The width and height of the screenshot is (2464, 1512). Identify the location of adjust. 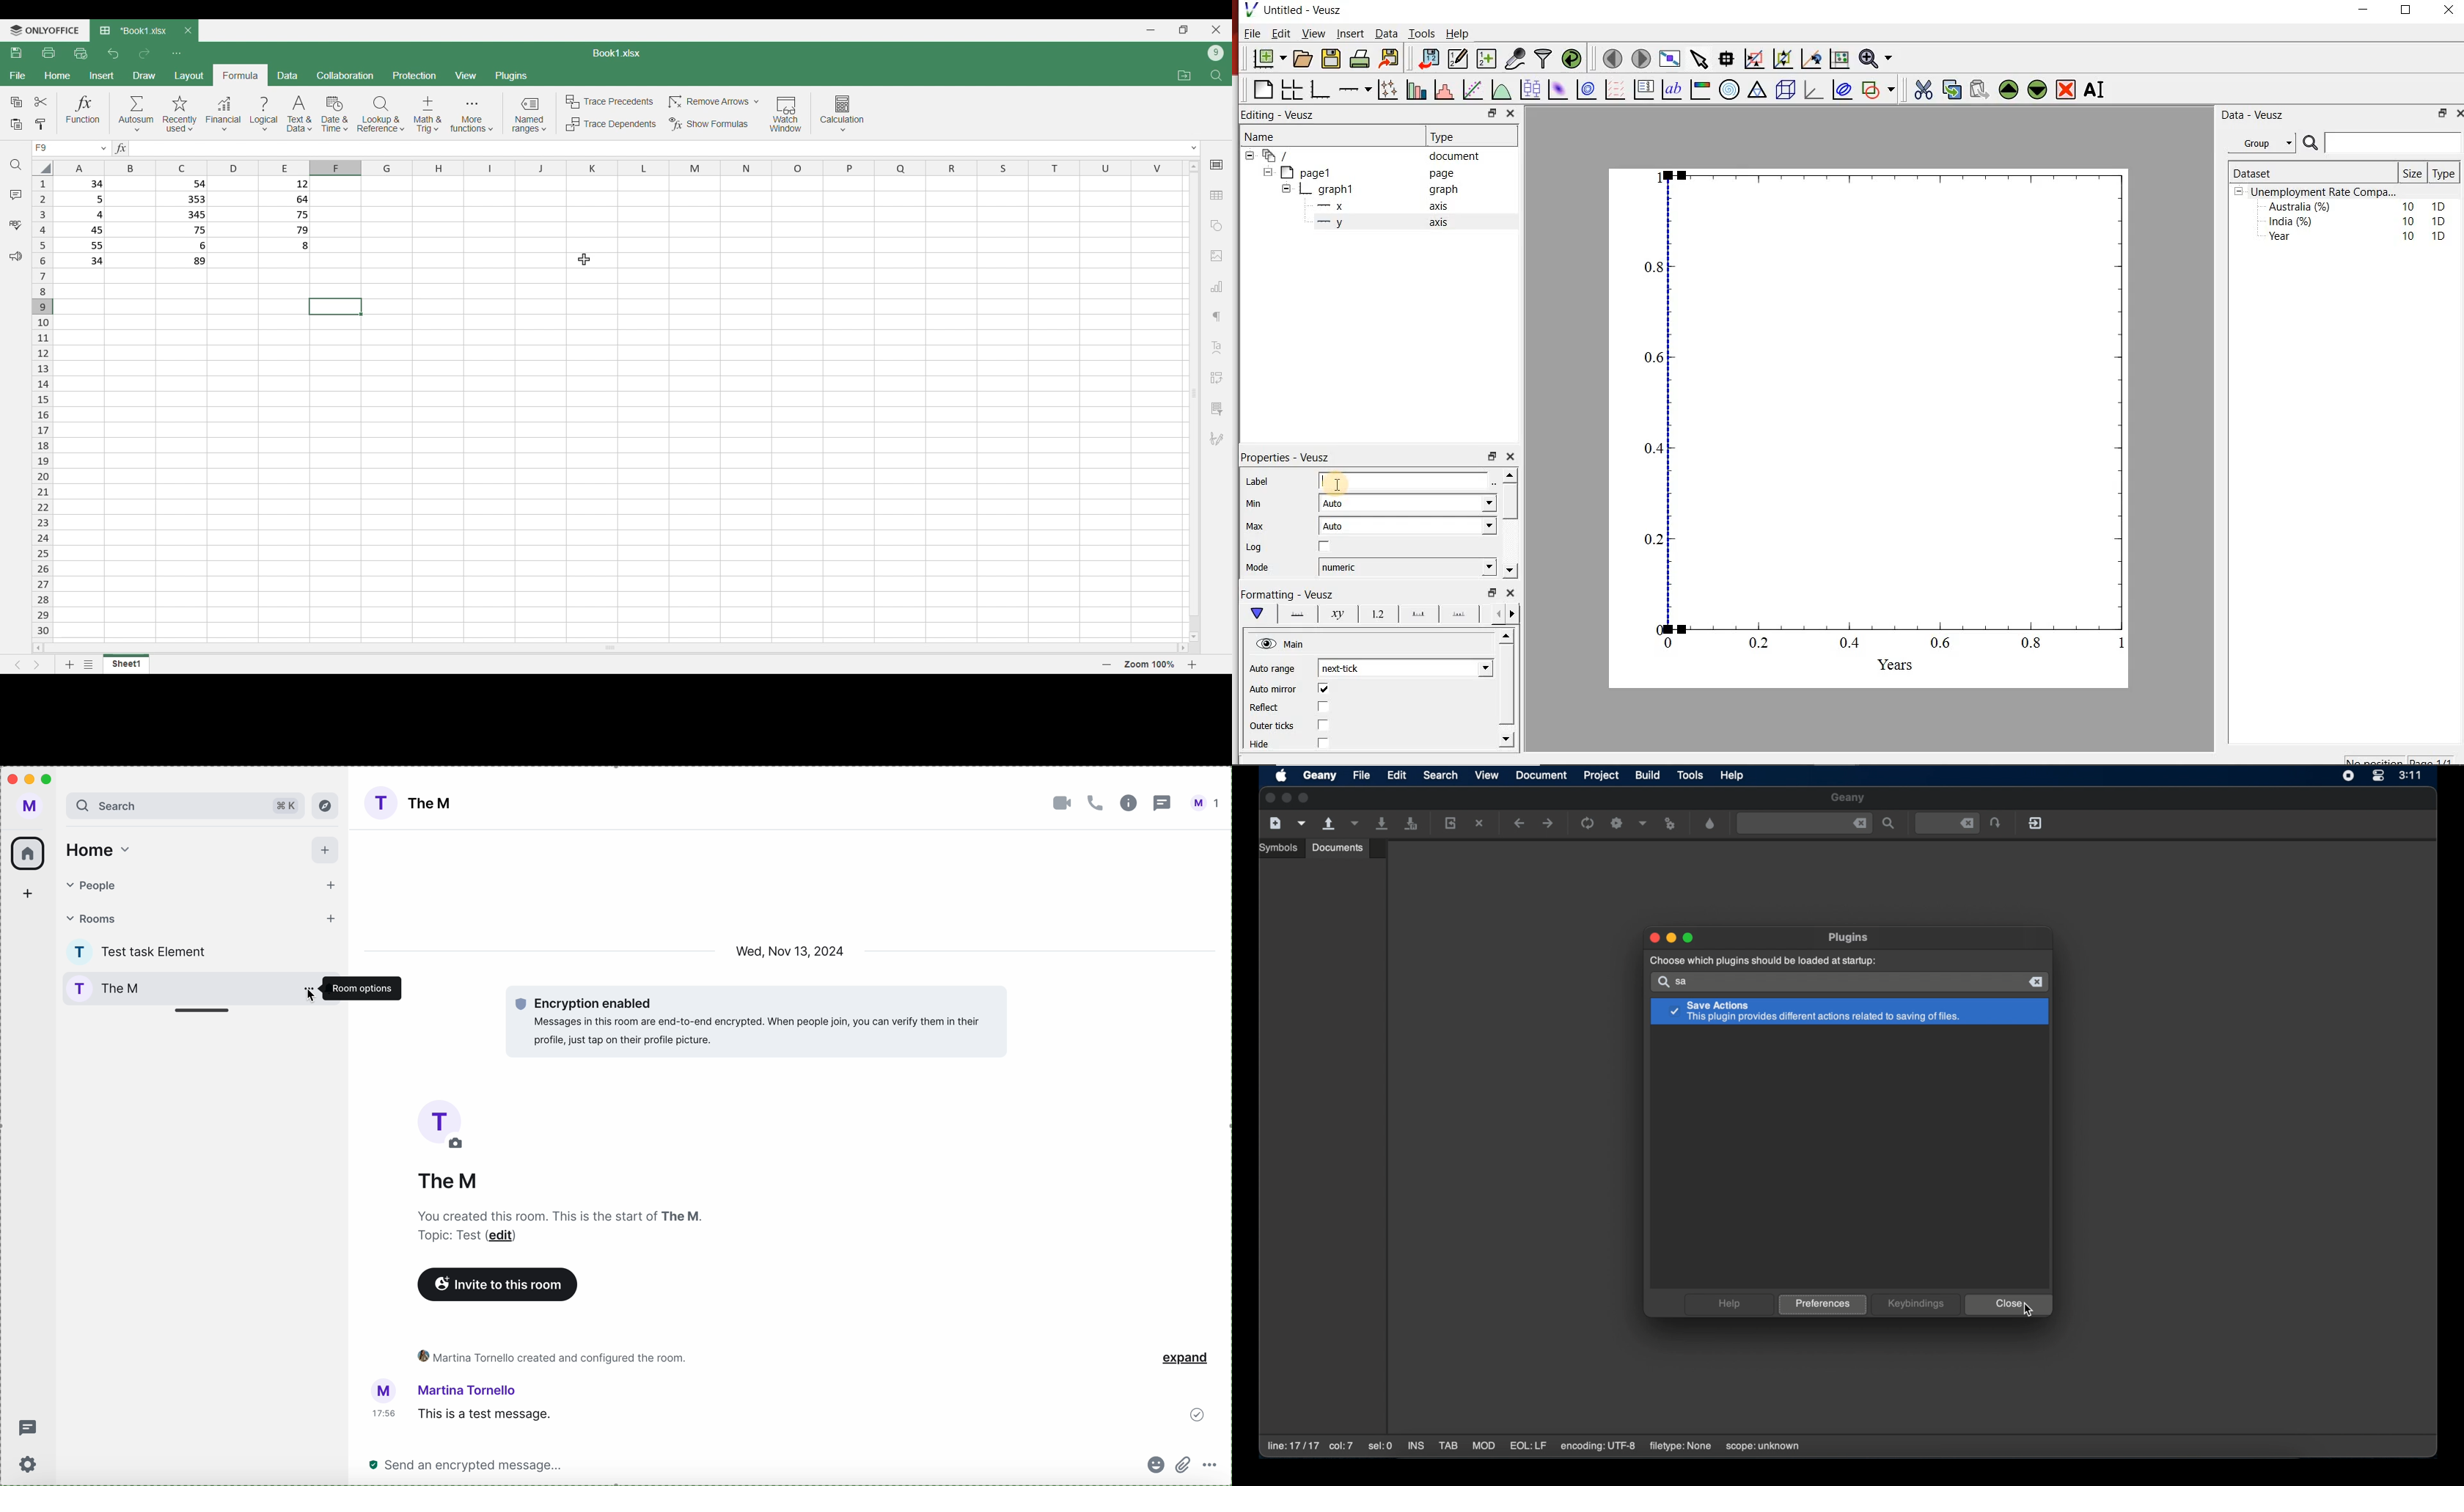
(208, 1011).